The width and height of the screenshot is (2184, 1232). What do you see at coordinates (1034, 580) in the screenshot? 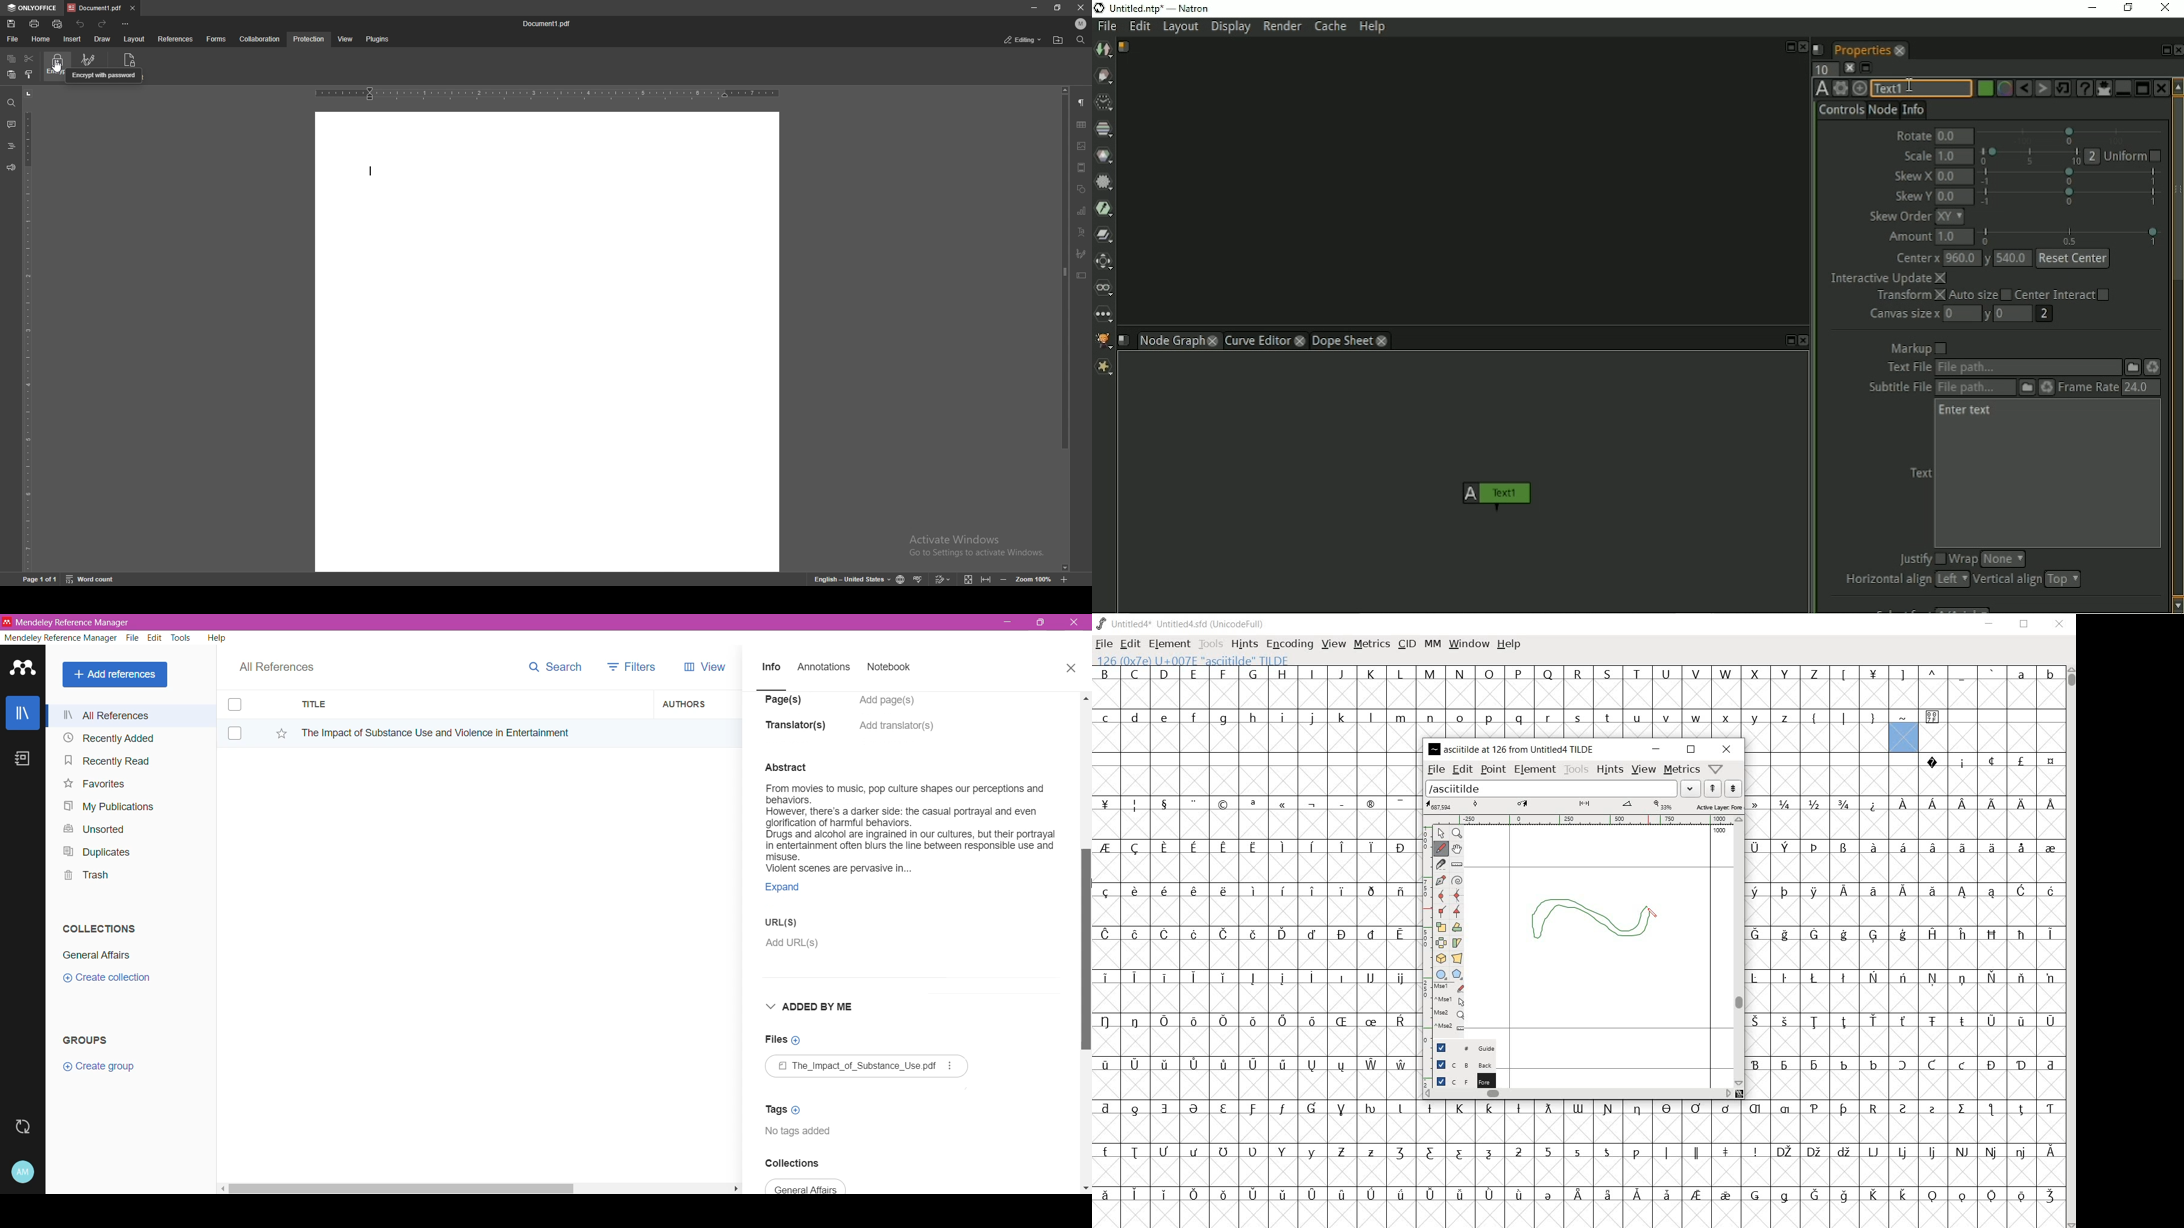
I see `zoom` at bounding box center [1034, 580].